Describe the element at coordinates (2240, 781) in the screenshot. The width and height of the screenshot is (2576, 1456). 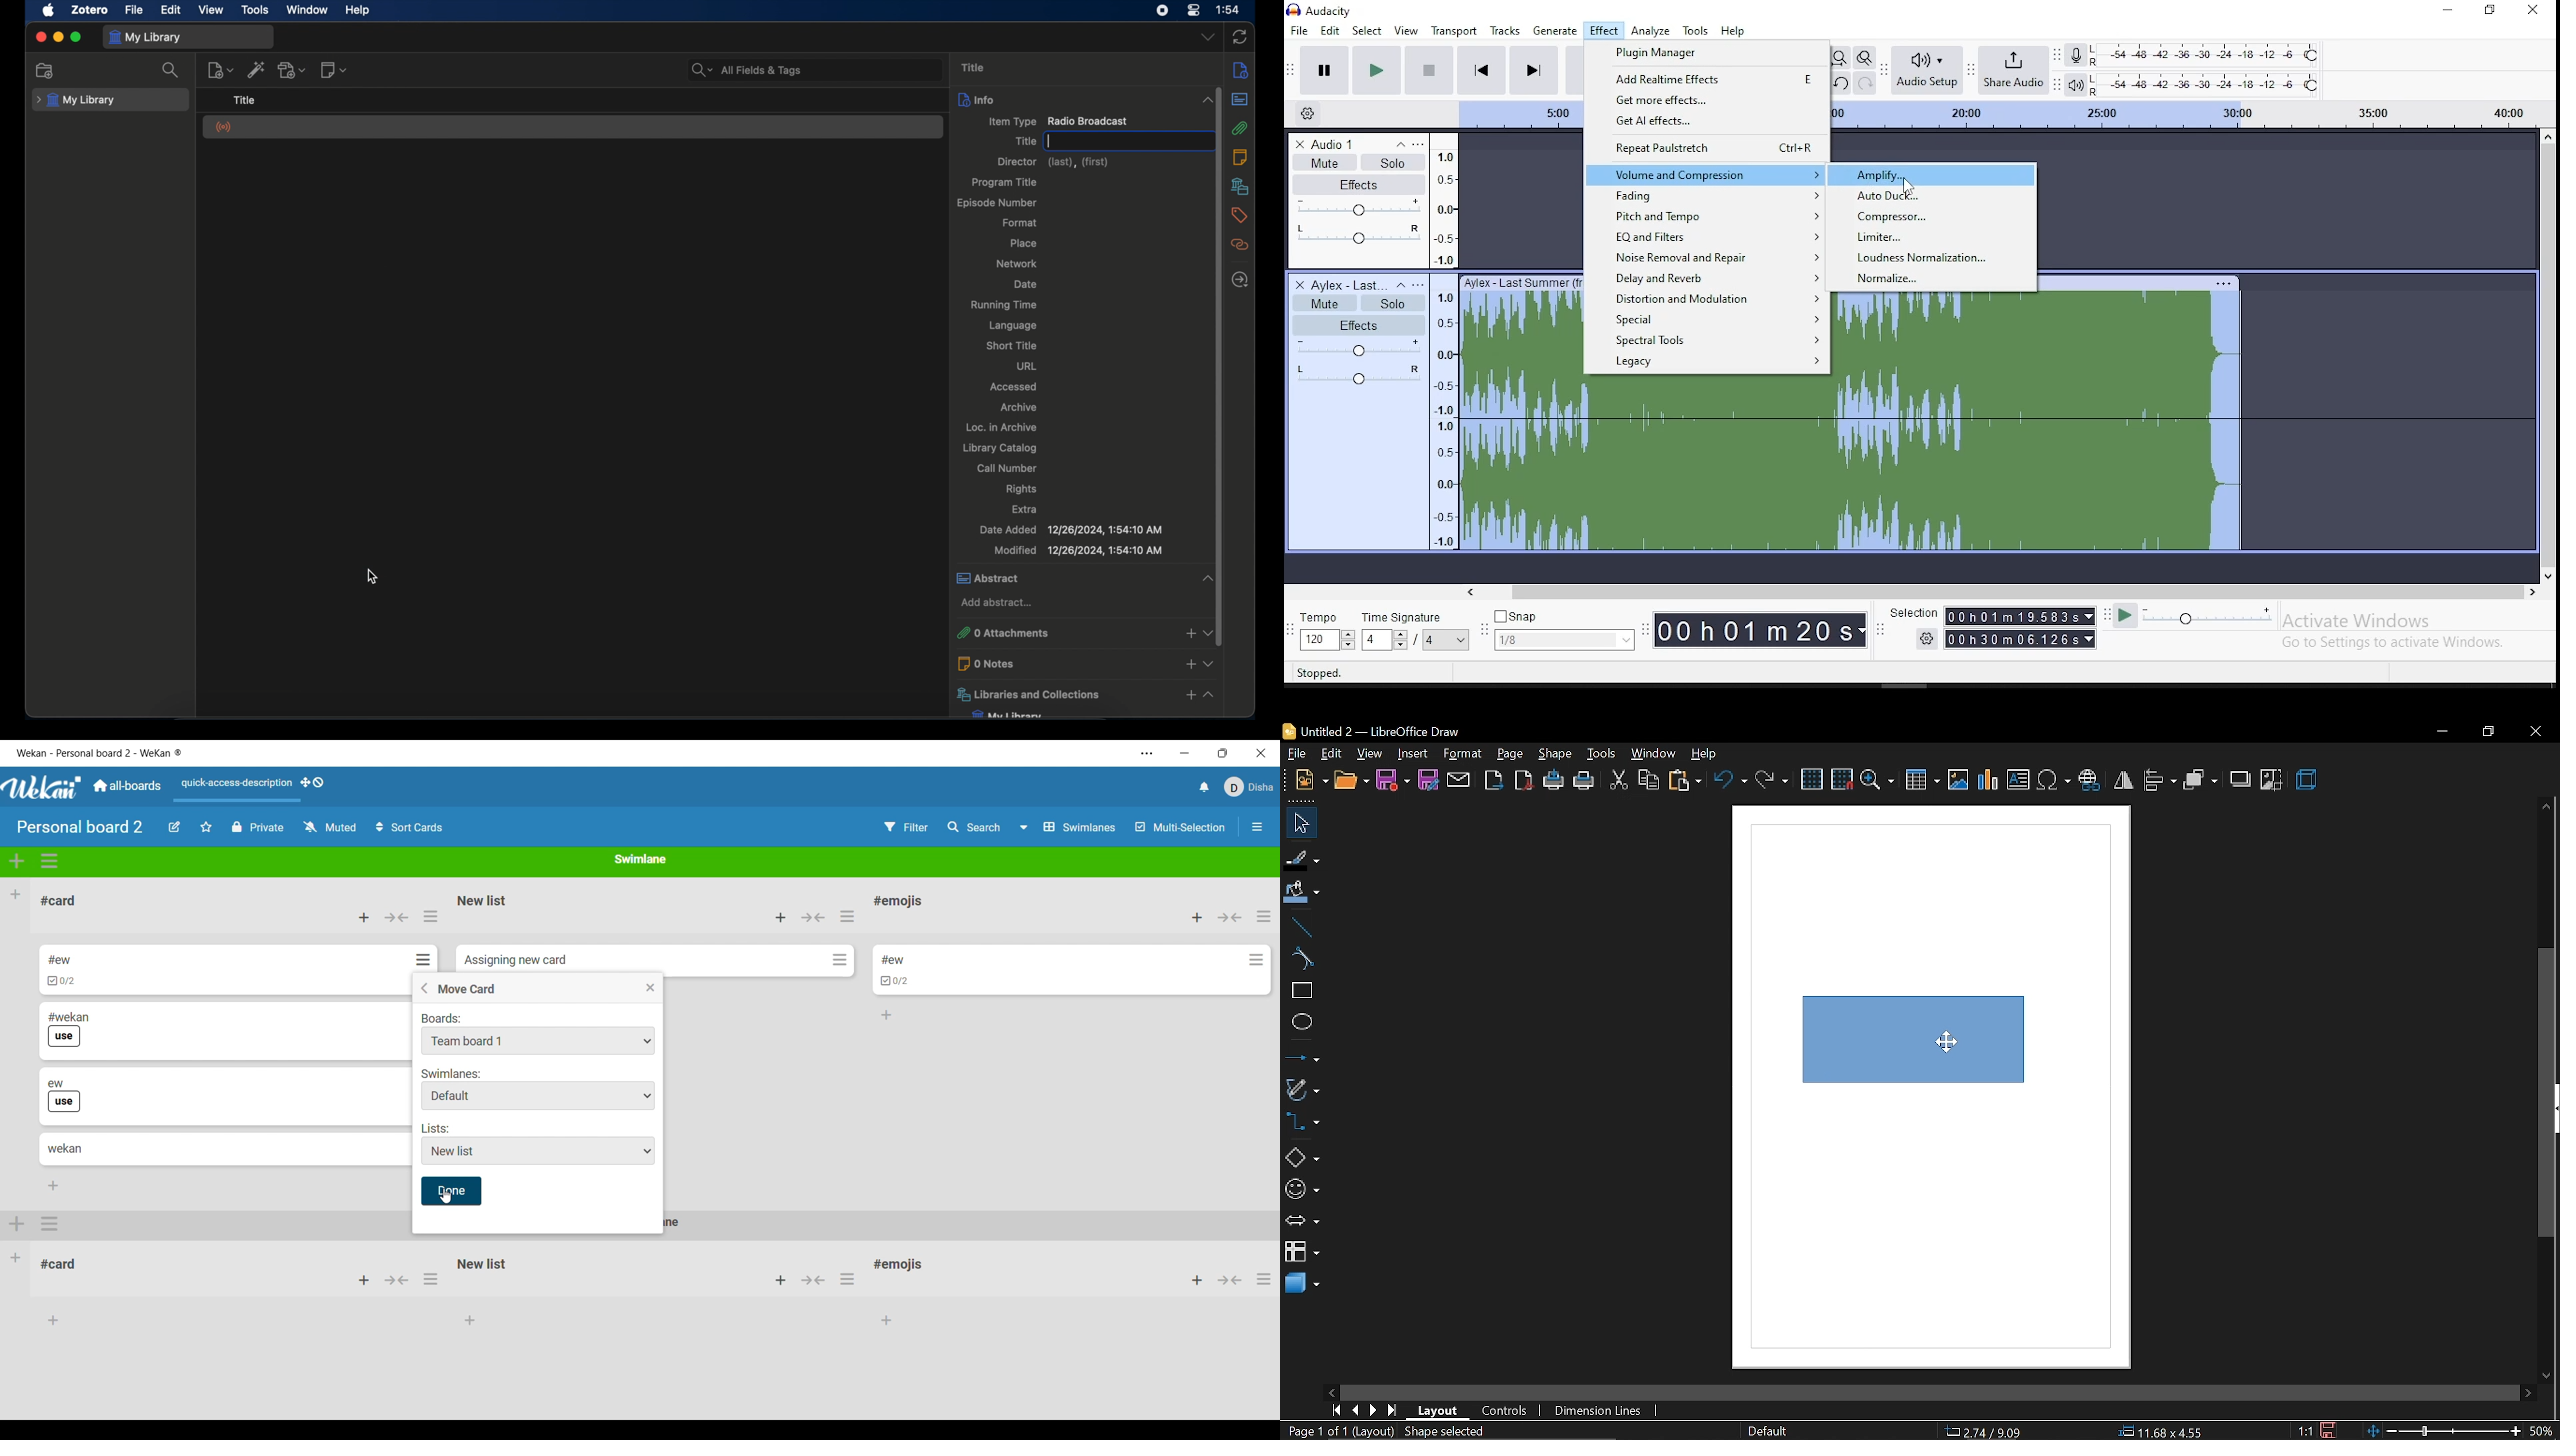
I see `shadow` at that location.